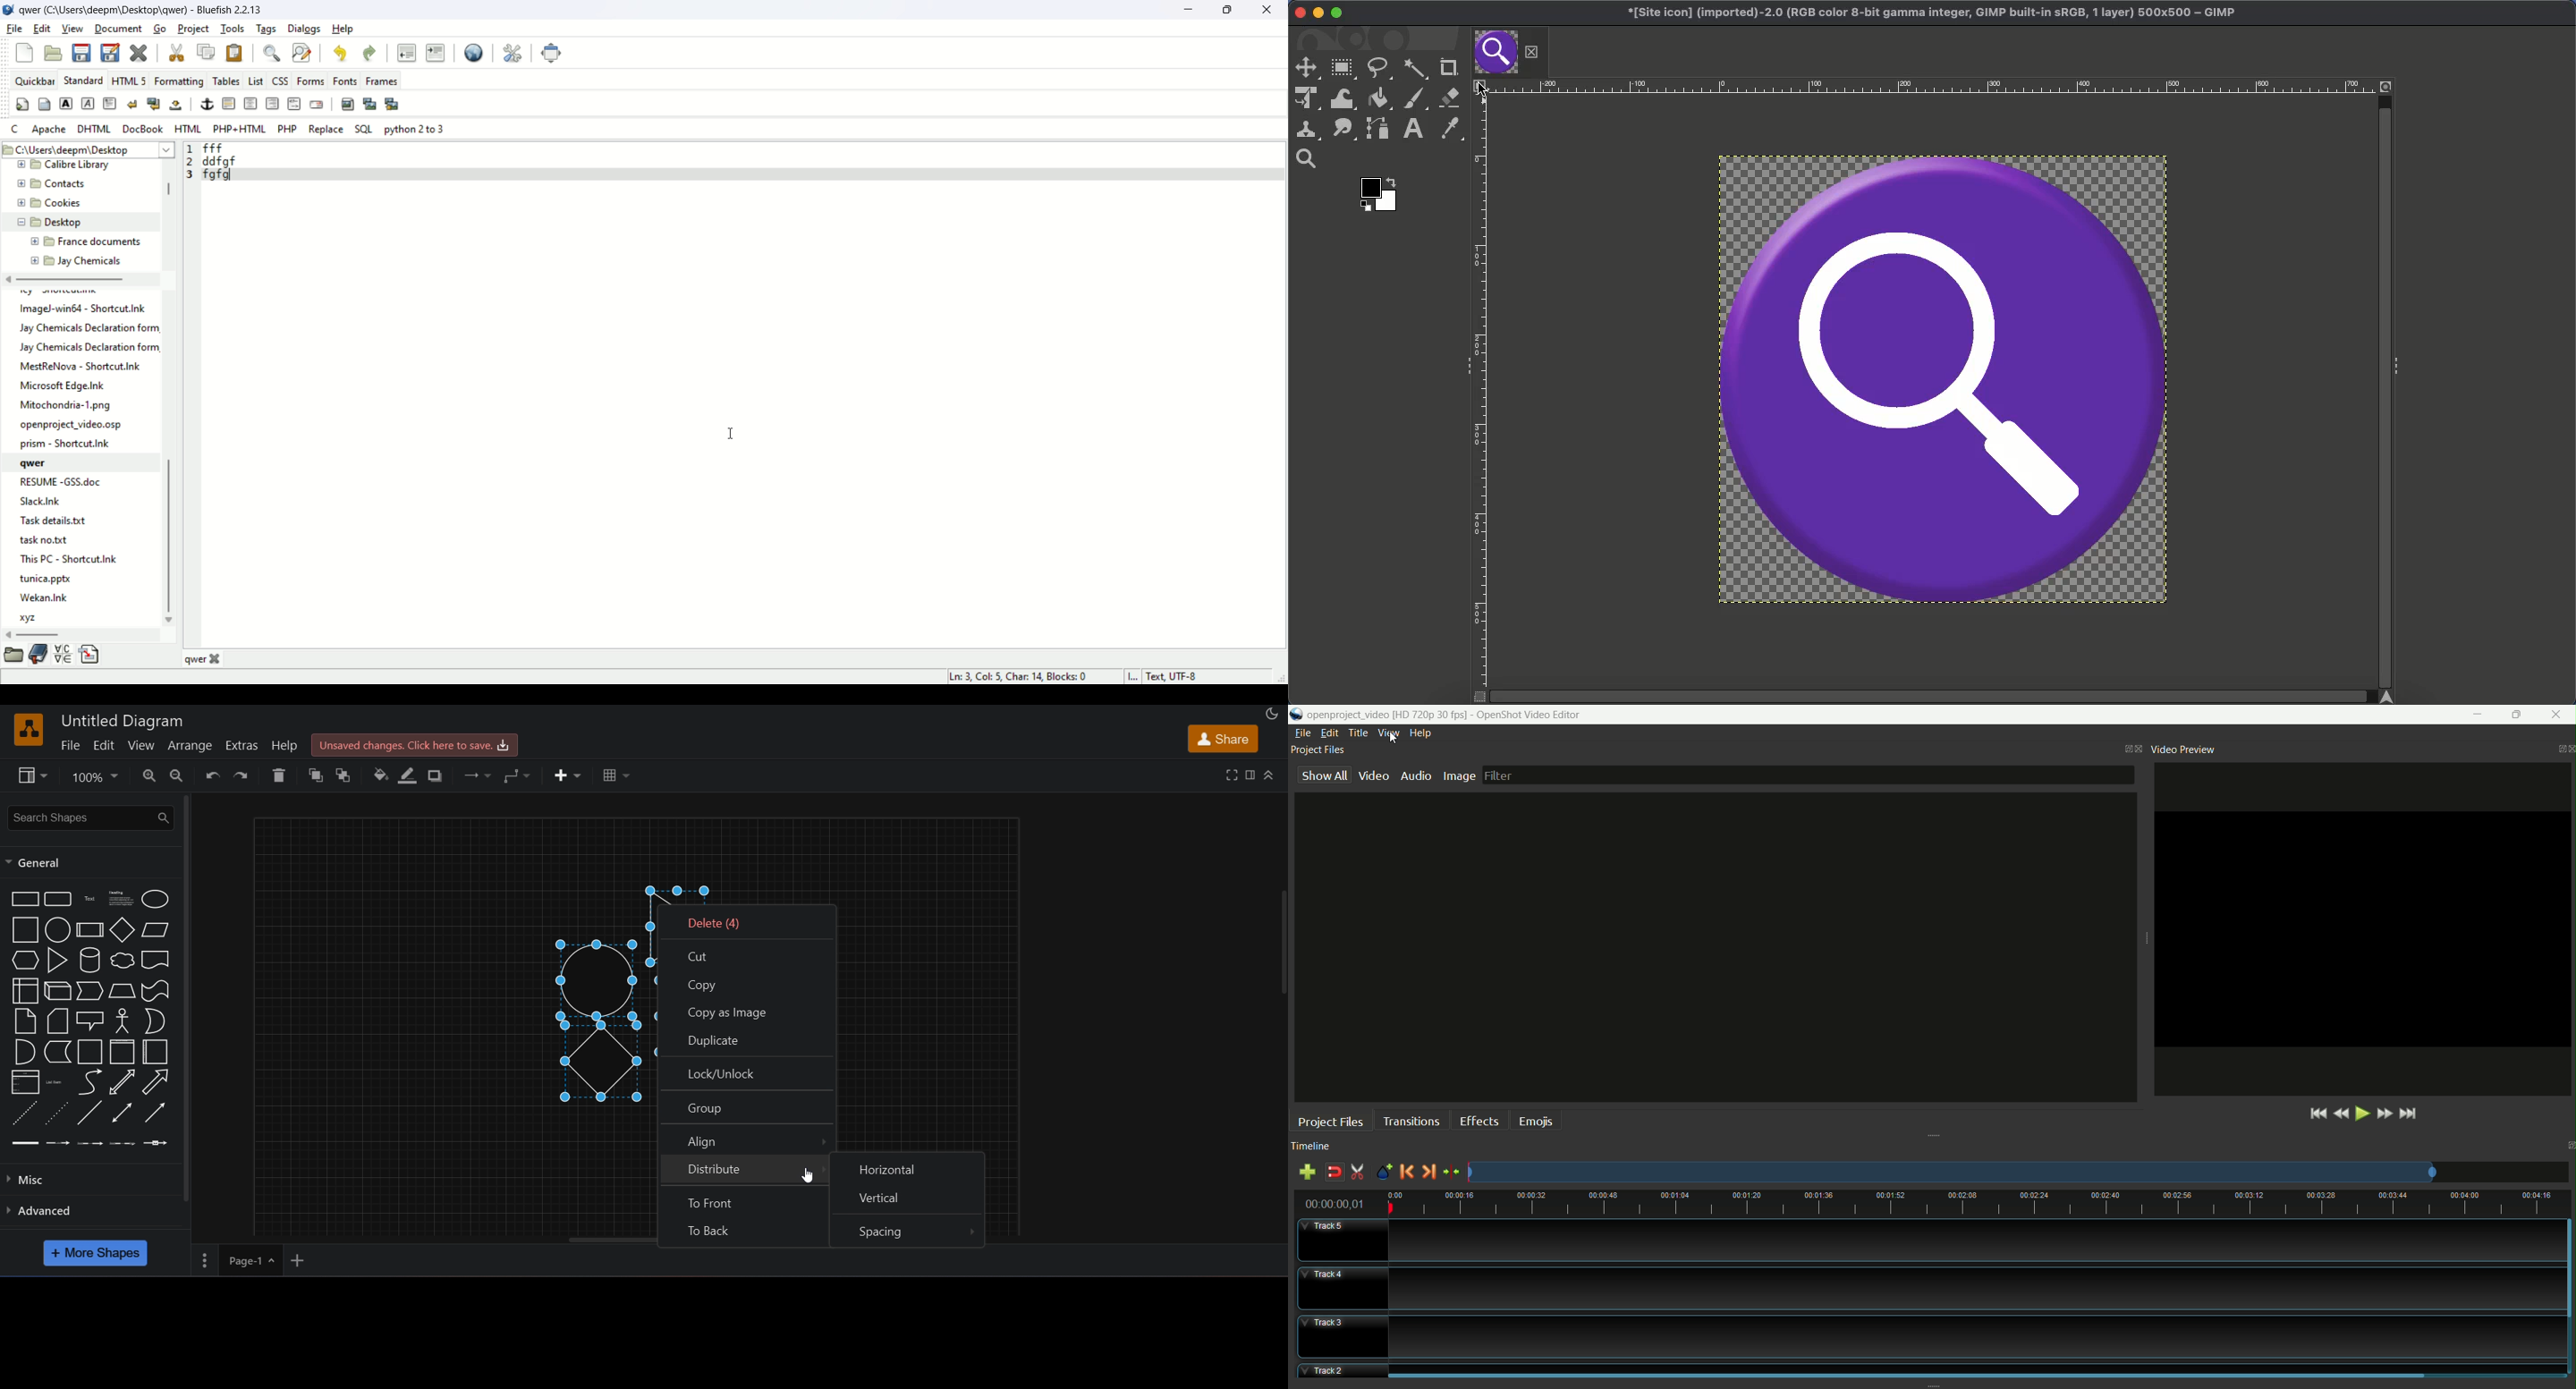 This screenshot has width=2576, height=1400. Describe the element at coordinates (745, 1040) in the screenshot. I see `duplicate` at that location.